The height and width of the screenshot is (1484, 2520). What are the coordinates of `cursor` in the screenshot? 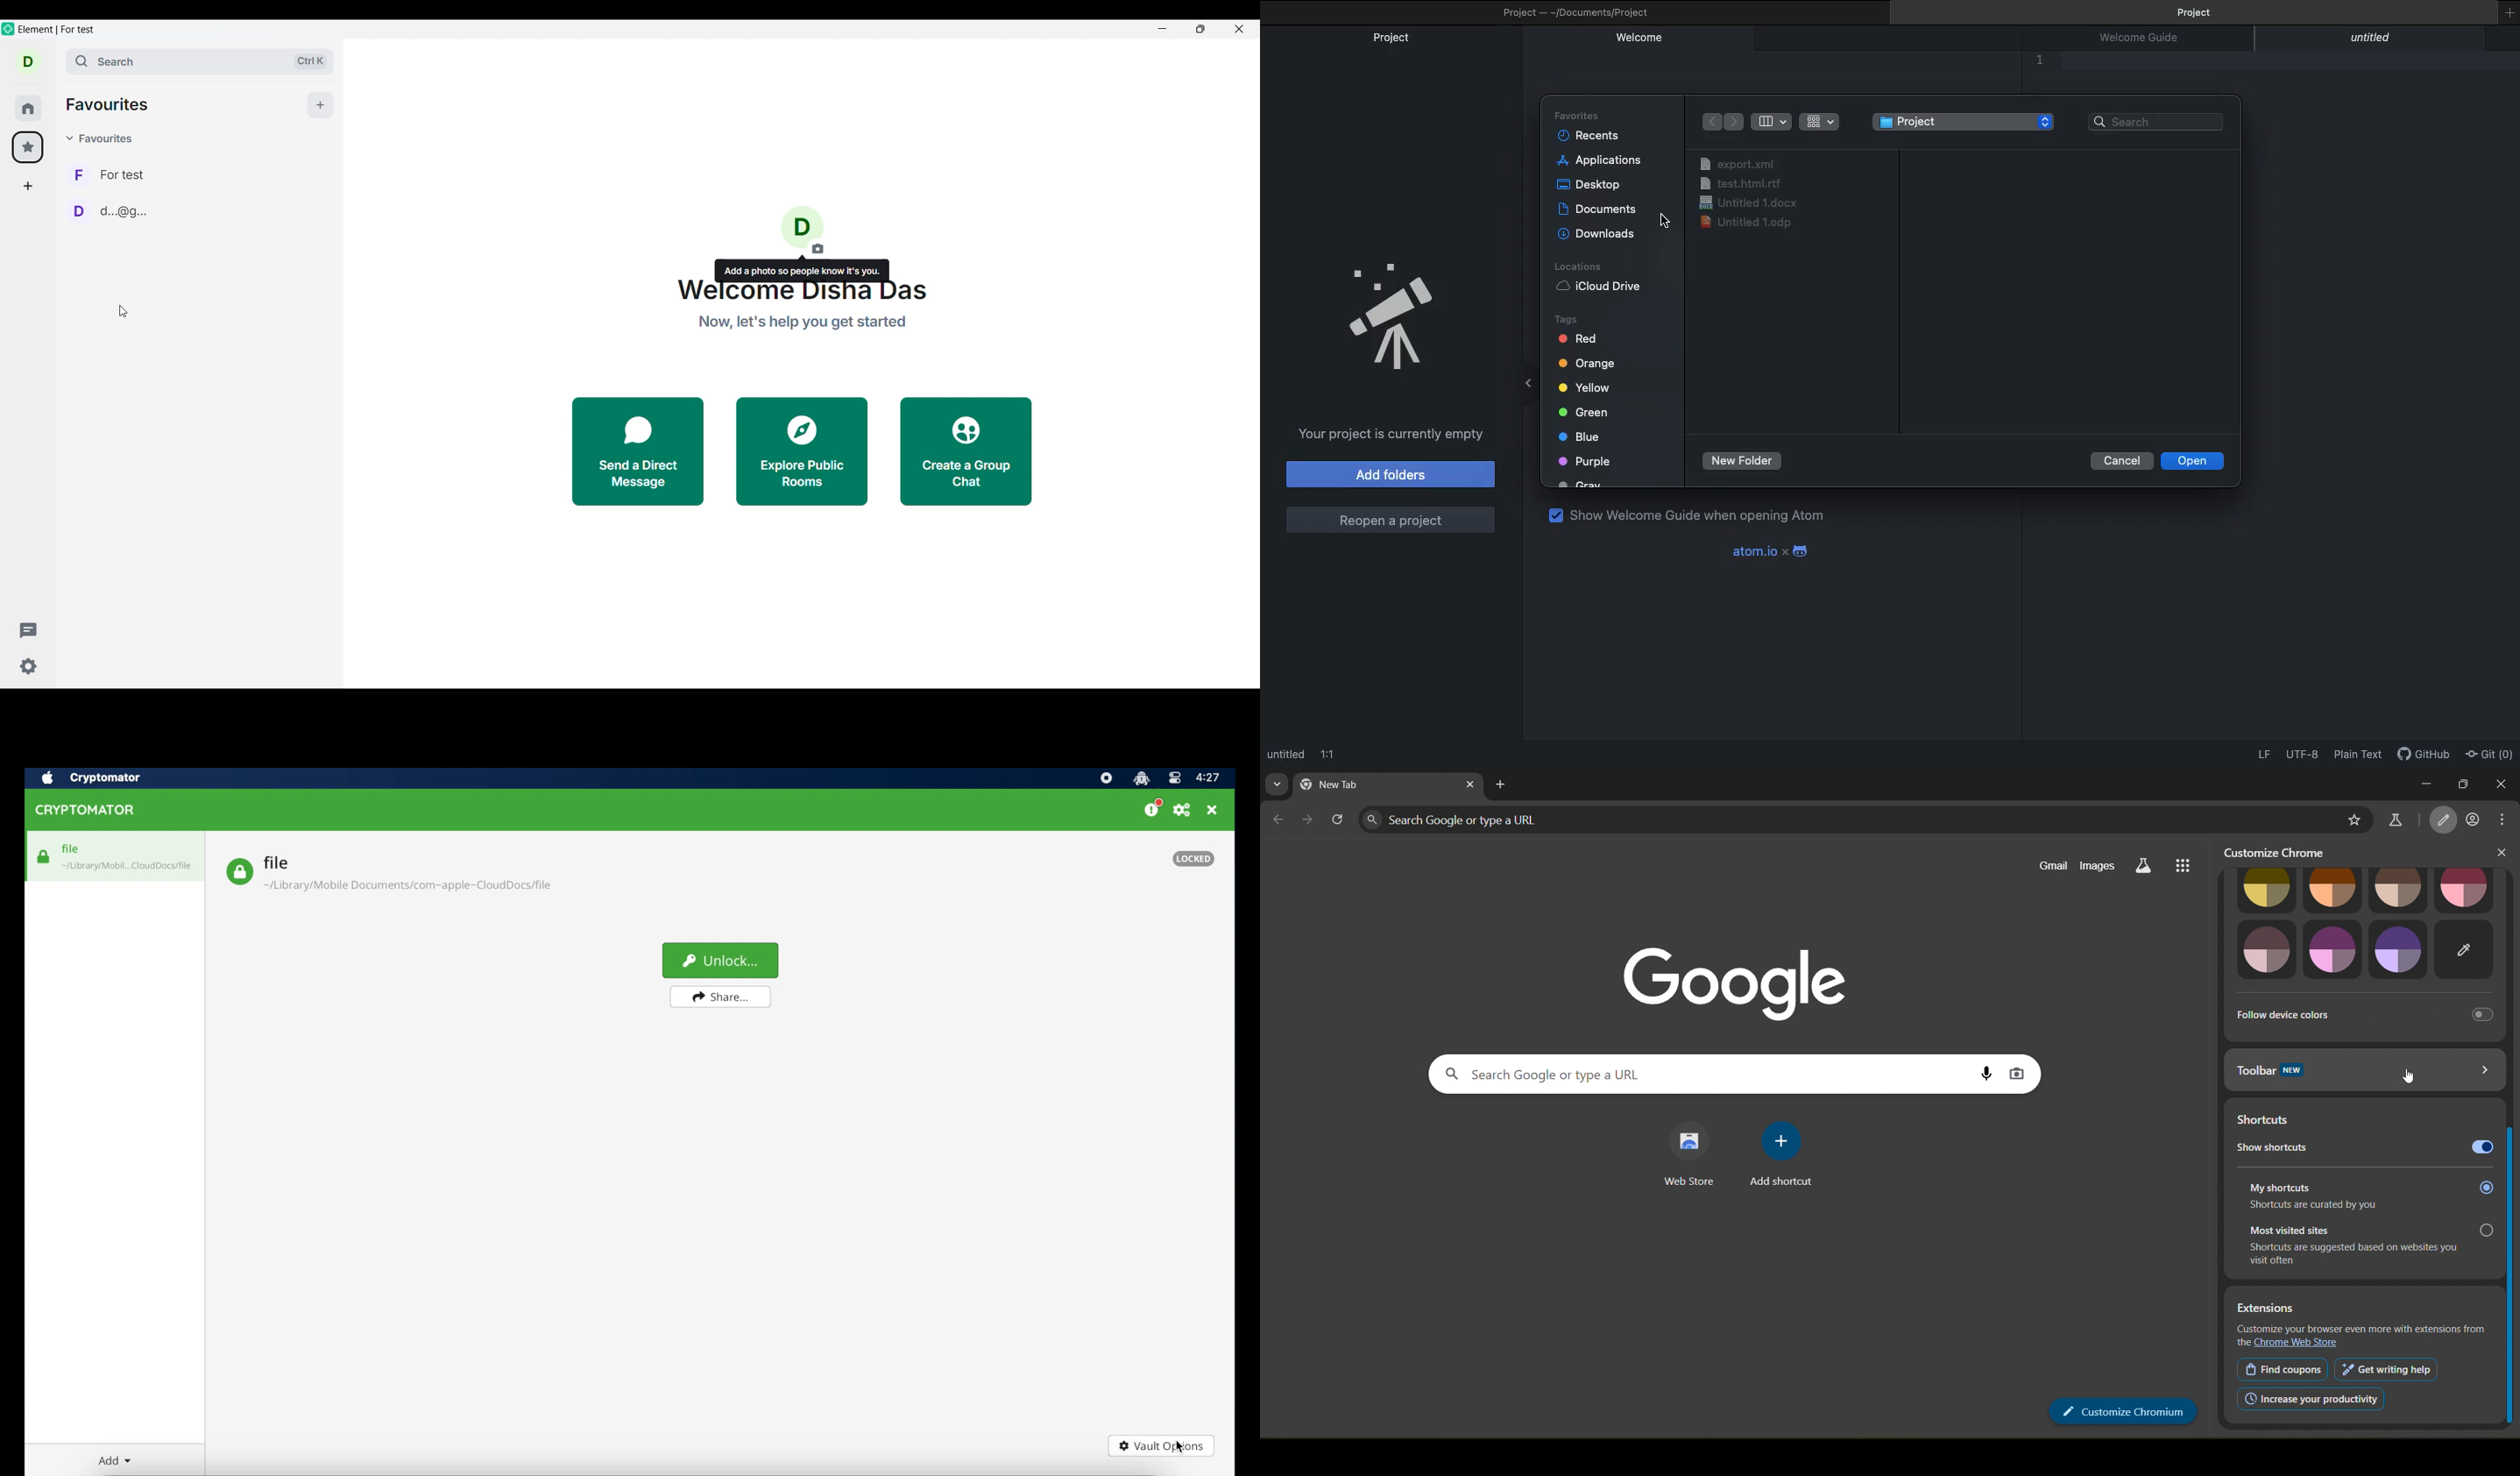 It's located at (1664, 216).